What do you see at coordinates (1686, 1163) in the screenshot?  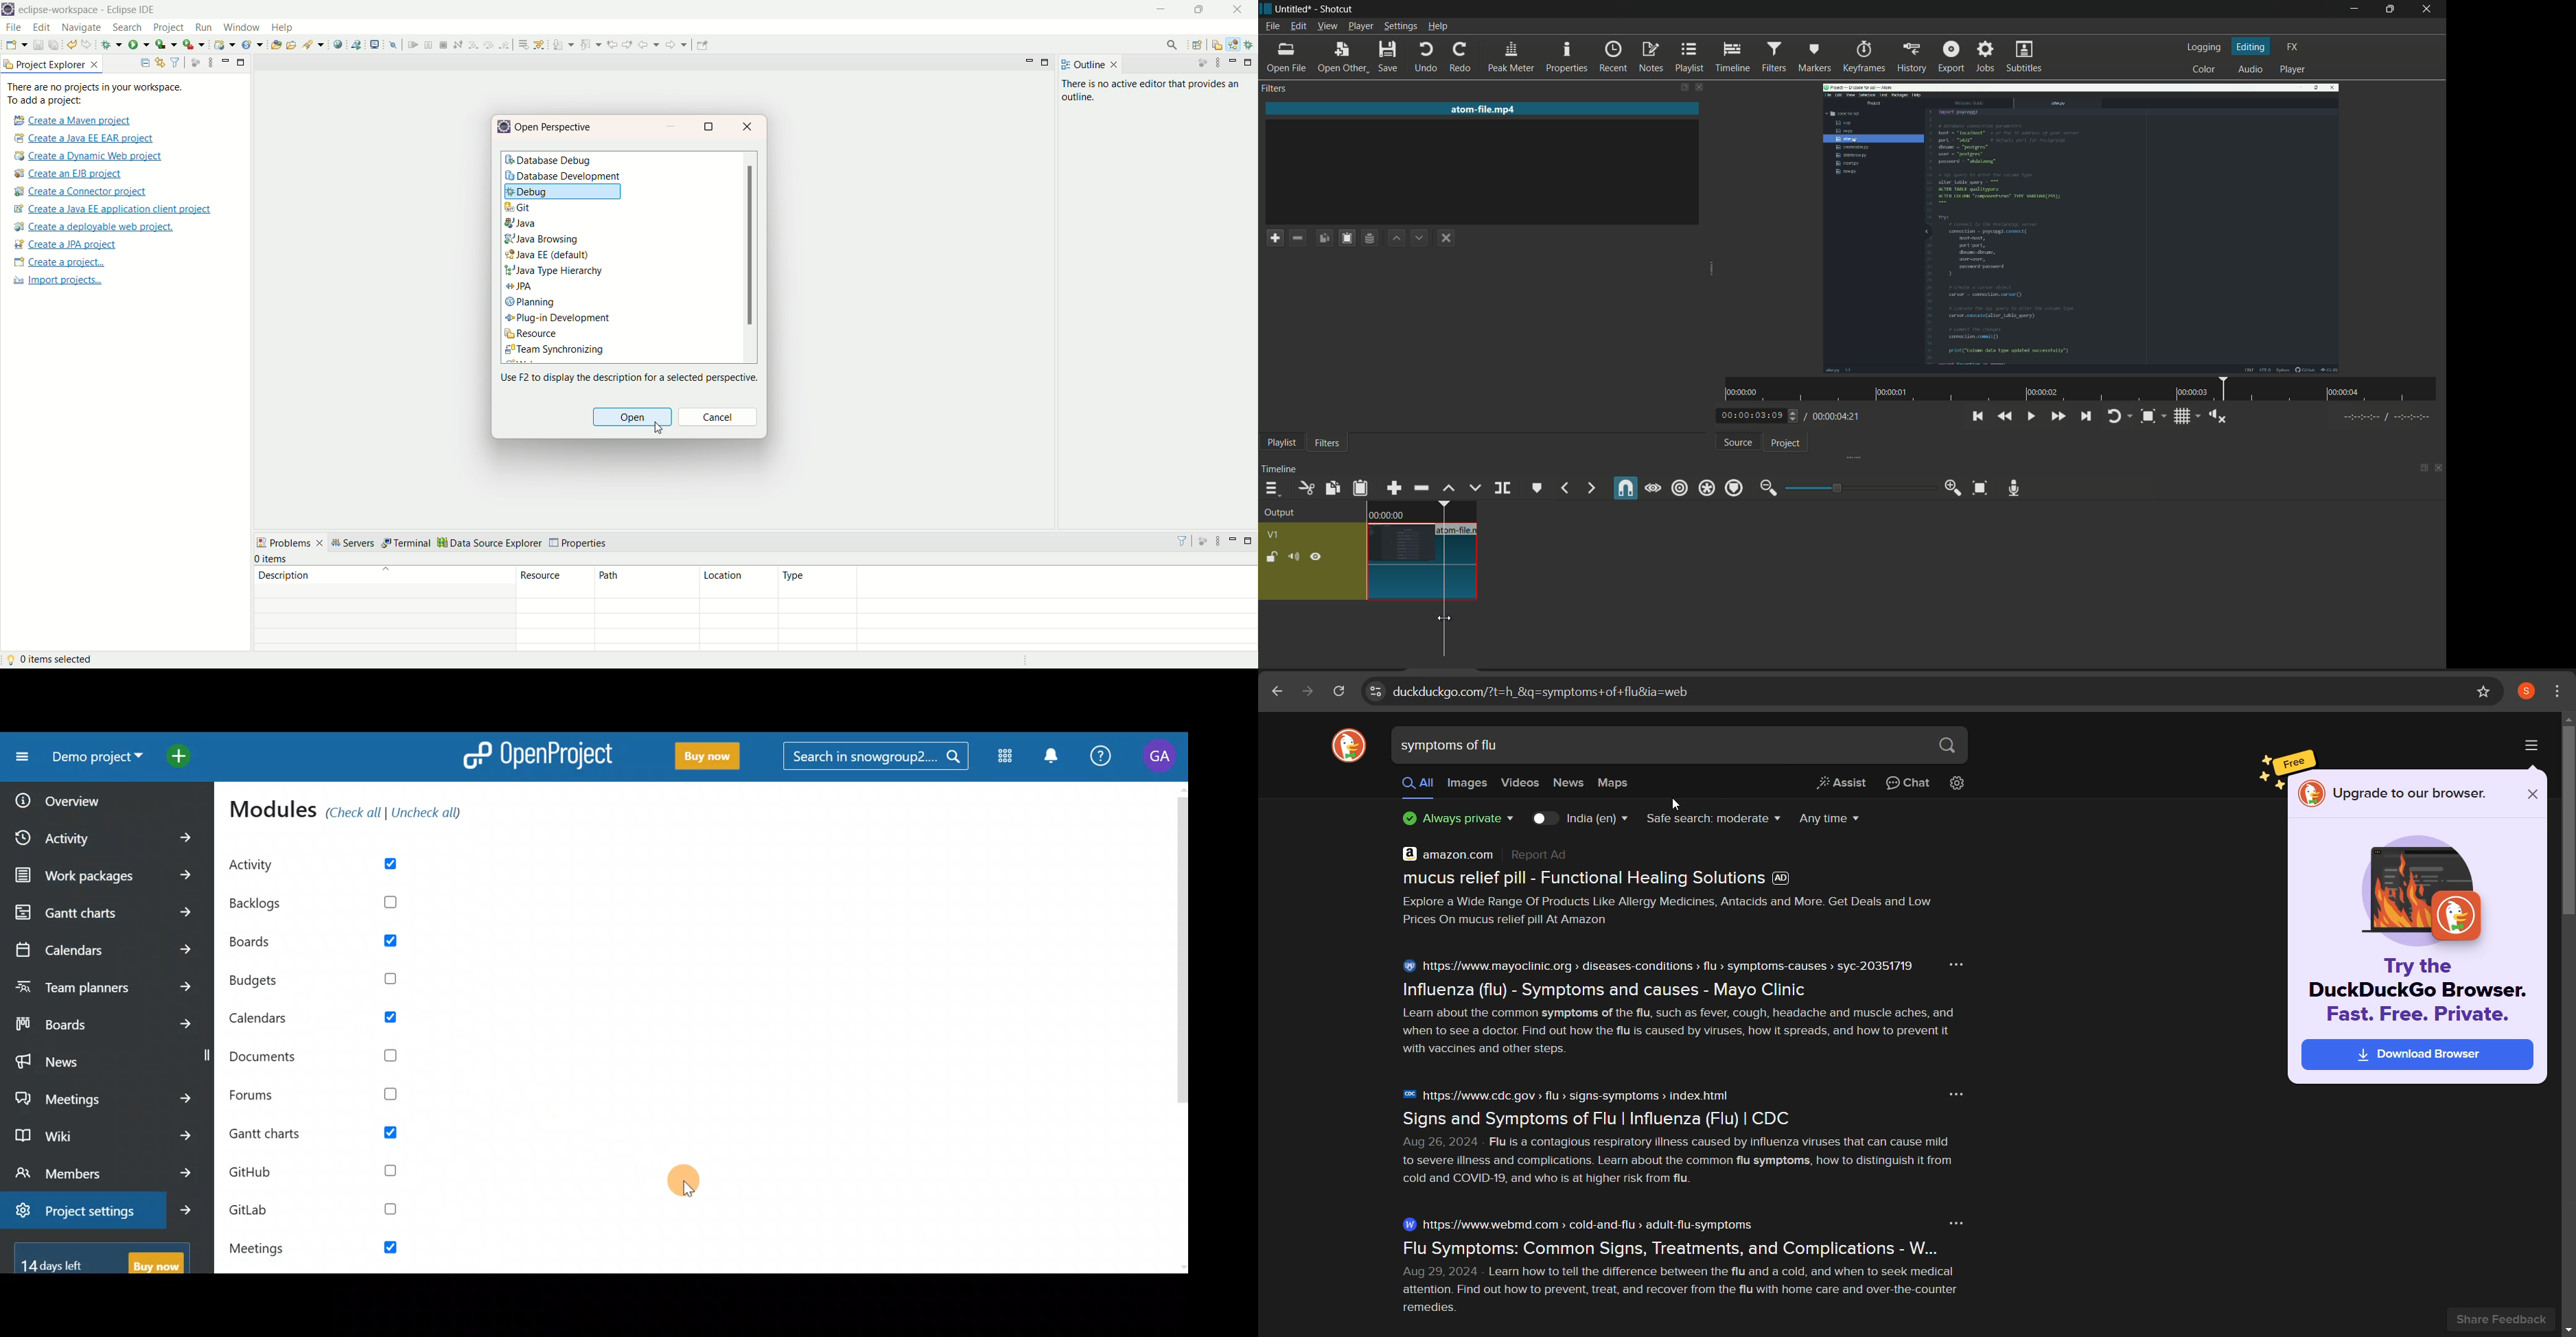 I see `Aug 26, 2024 - Flu is a contagious respiratory illness caused by influenza viruses that can cause mild
to severe illness and complications. Learn about the common flu symptoms, how to distinguish it from
cold and COVID-19, and who is at higher risk from flu.` at bounding box center [1686, 1163].